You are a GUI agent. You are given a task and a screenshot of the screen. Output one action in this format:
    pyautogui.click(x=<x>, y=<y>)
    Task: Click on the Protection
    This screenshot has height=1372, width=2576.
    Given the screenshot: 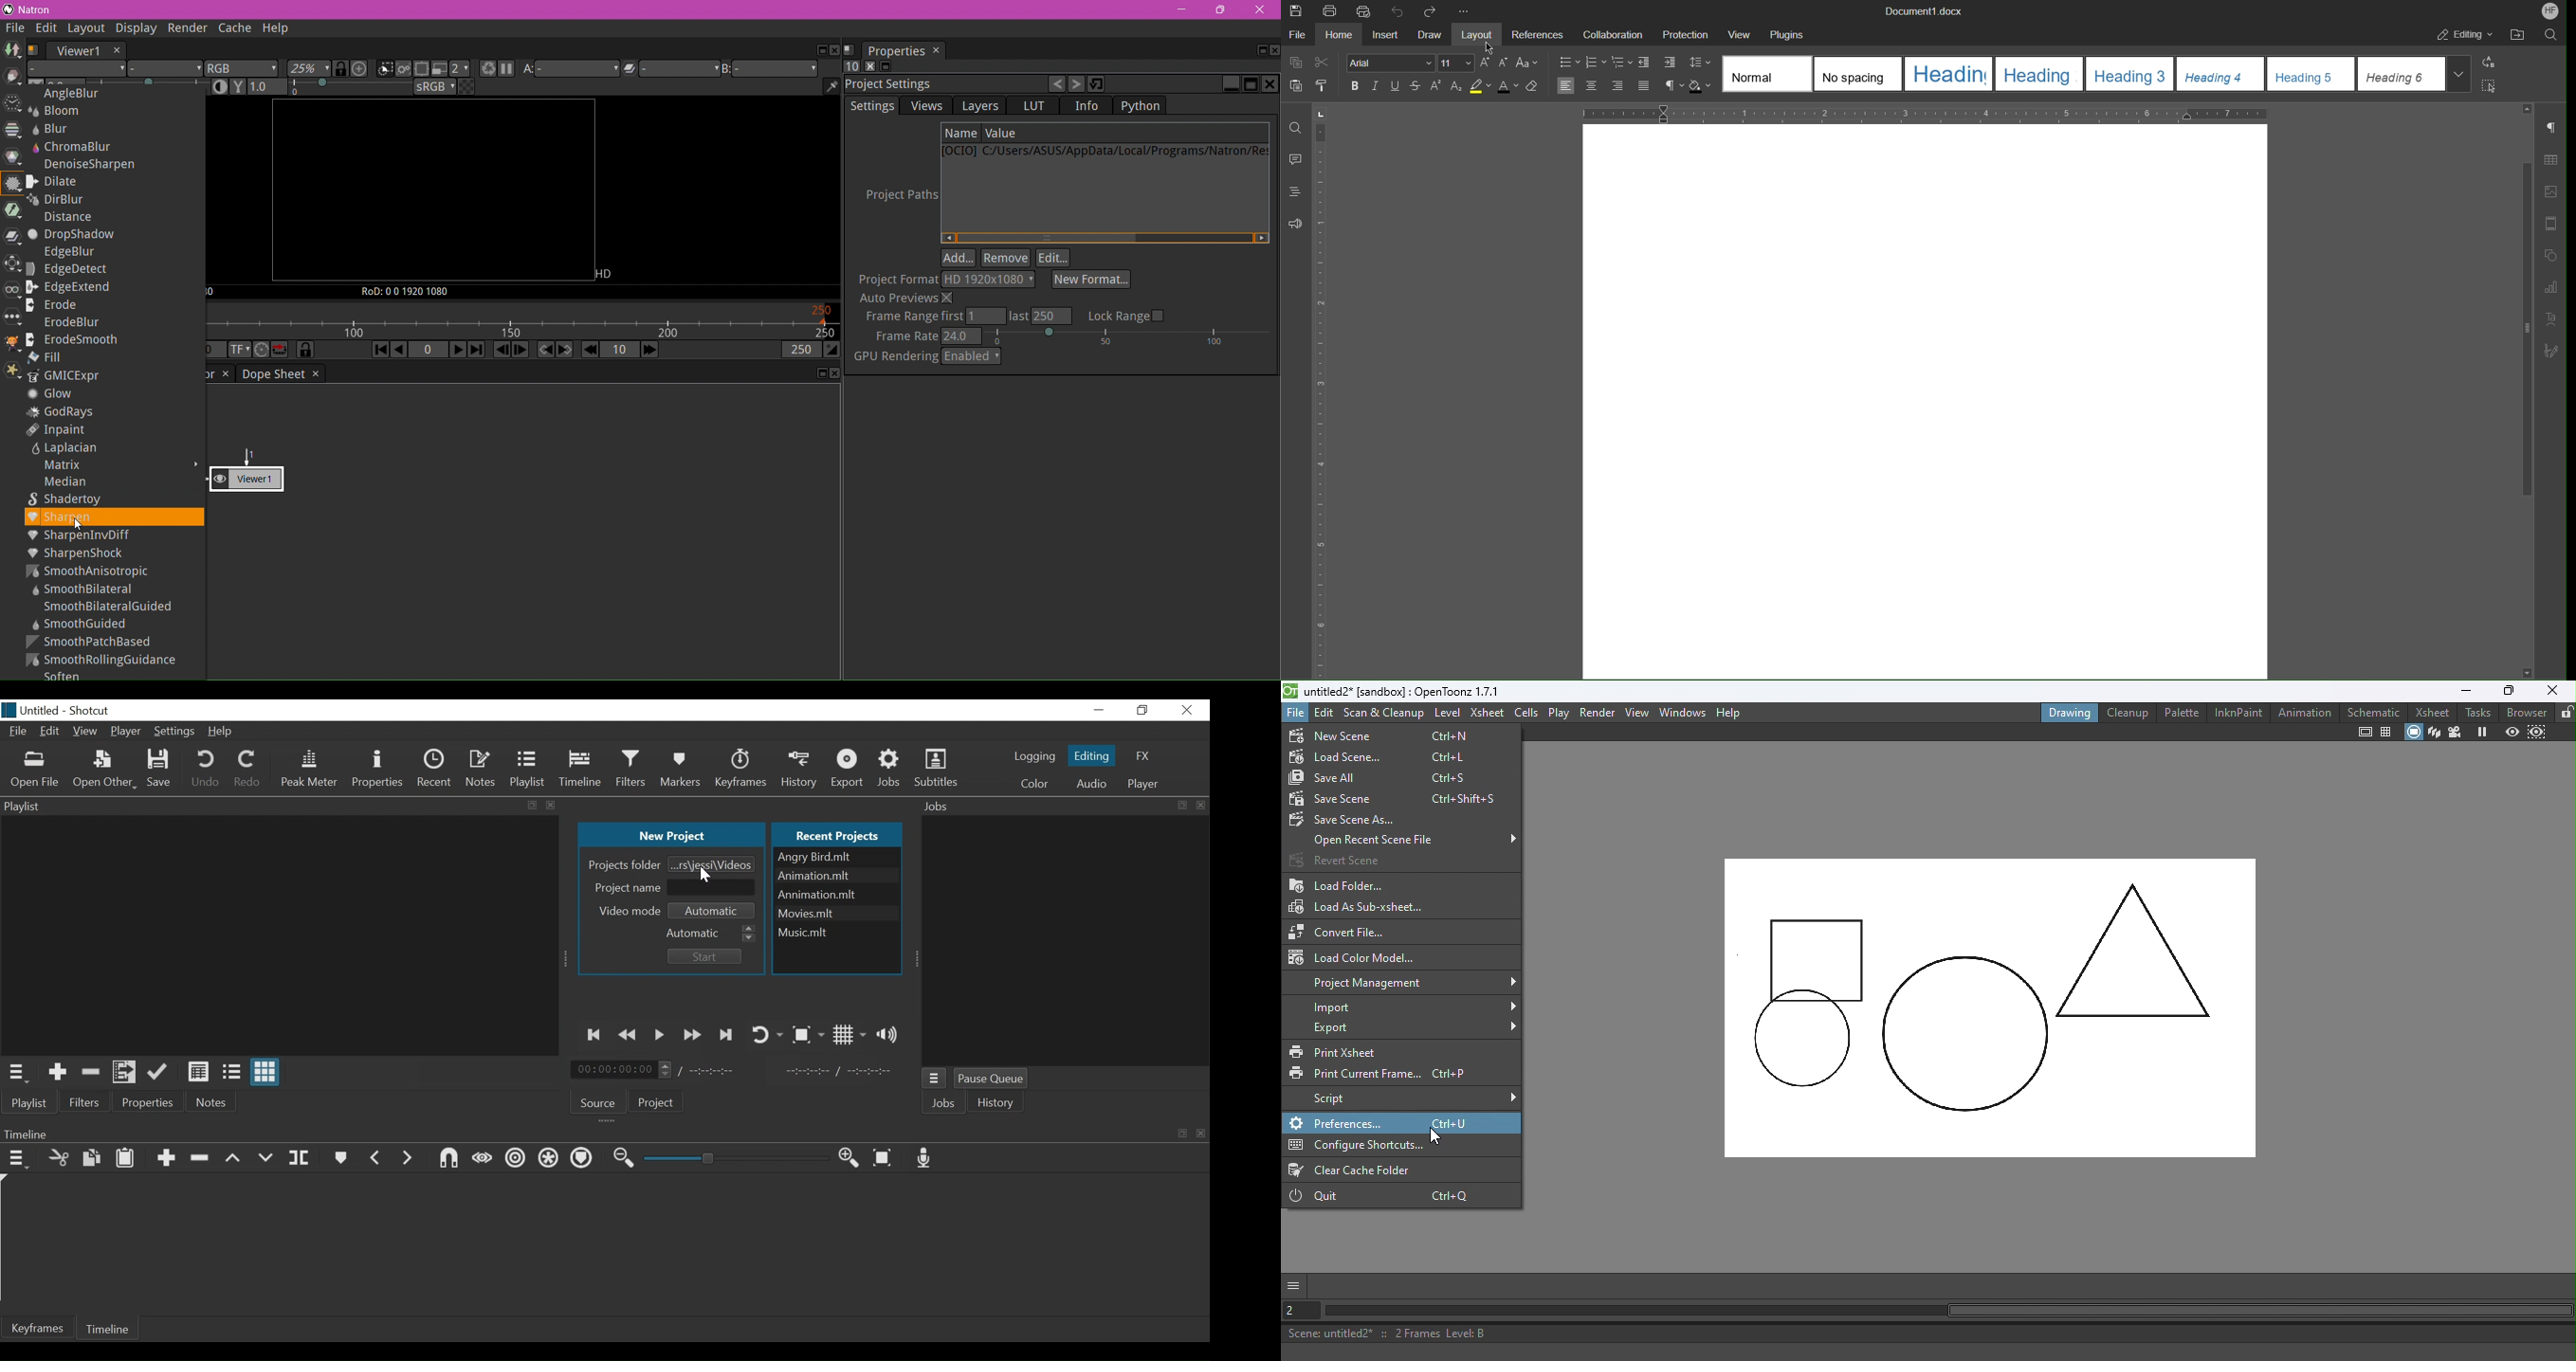 What is the action you would take?
    pyautogui.click(x=1686, y=34)
    